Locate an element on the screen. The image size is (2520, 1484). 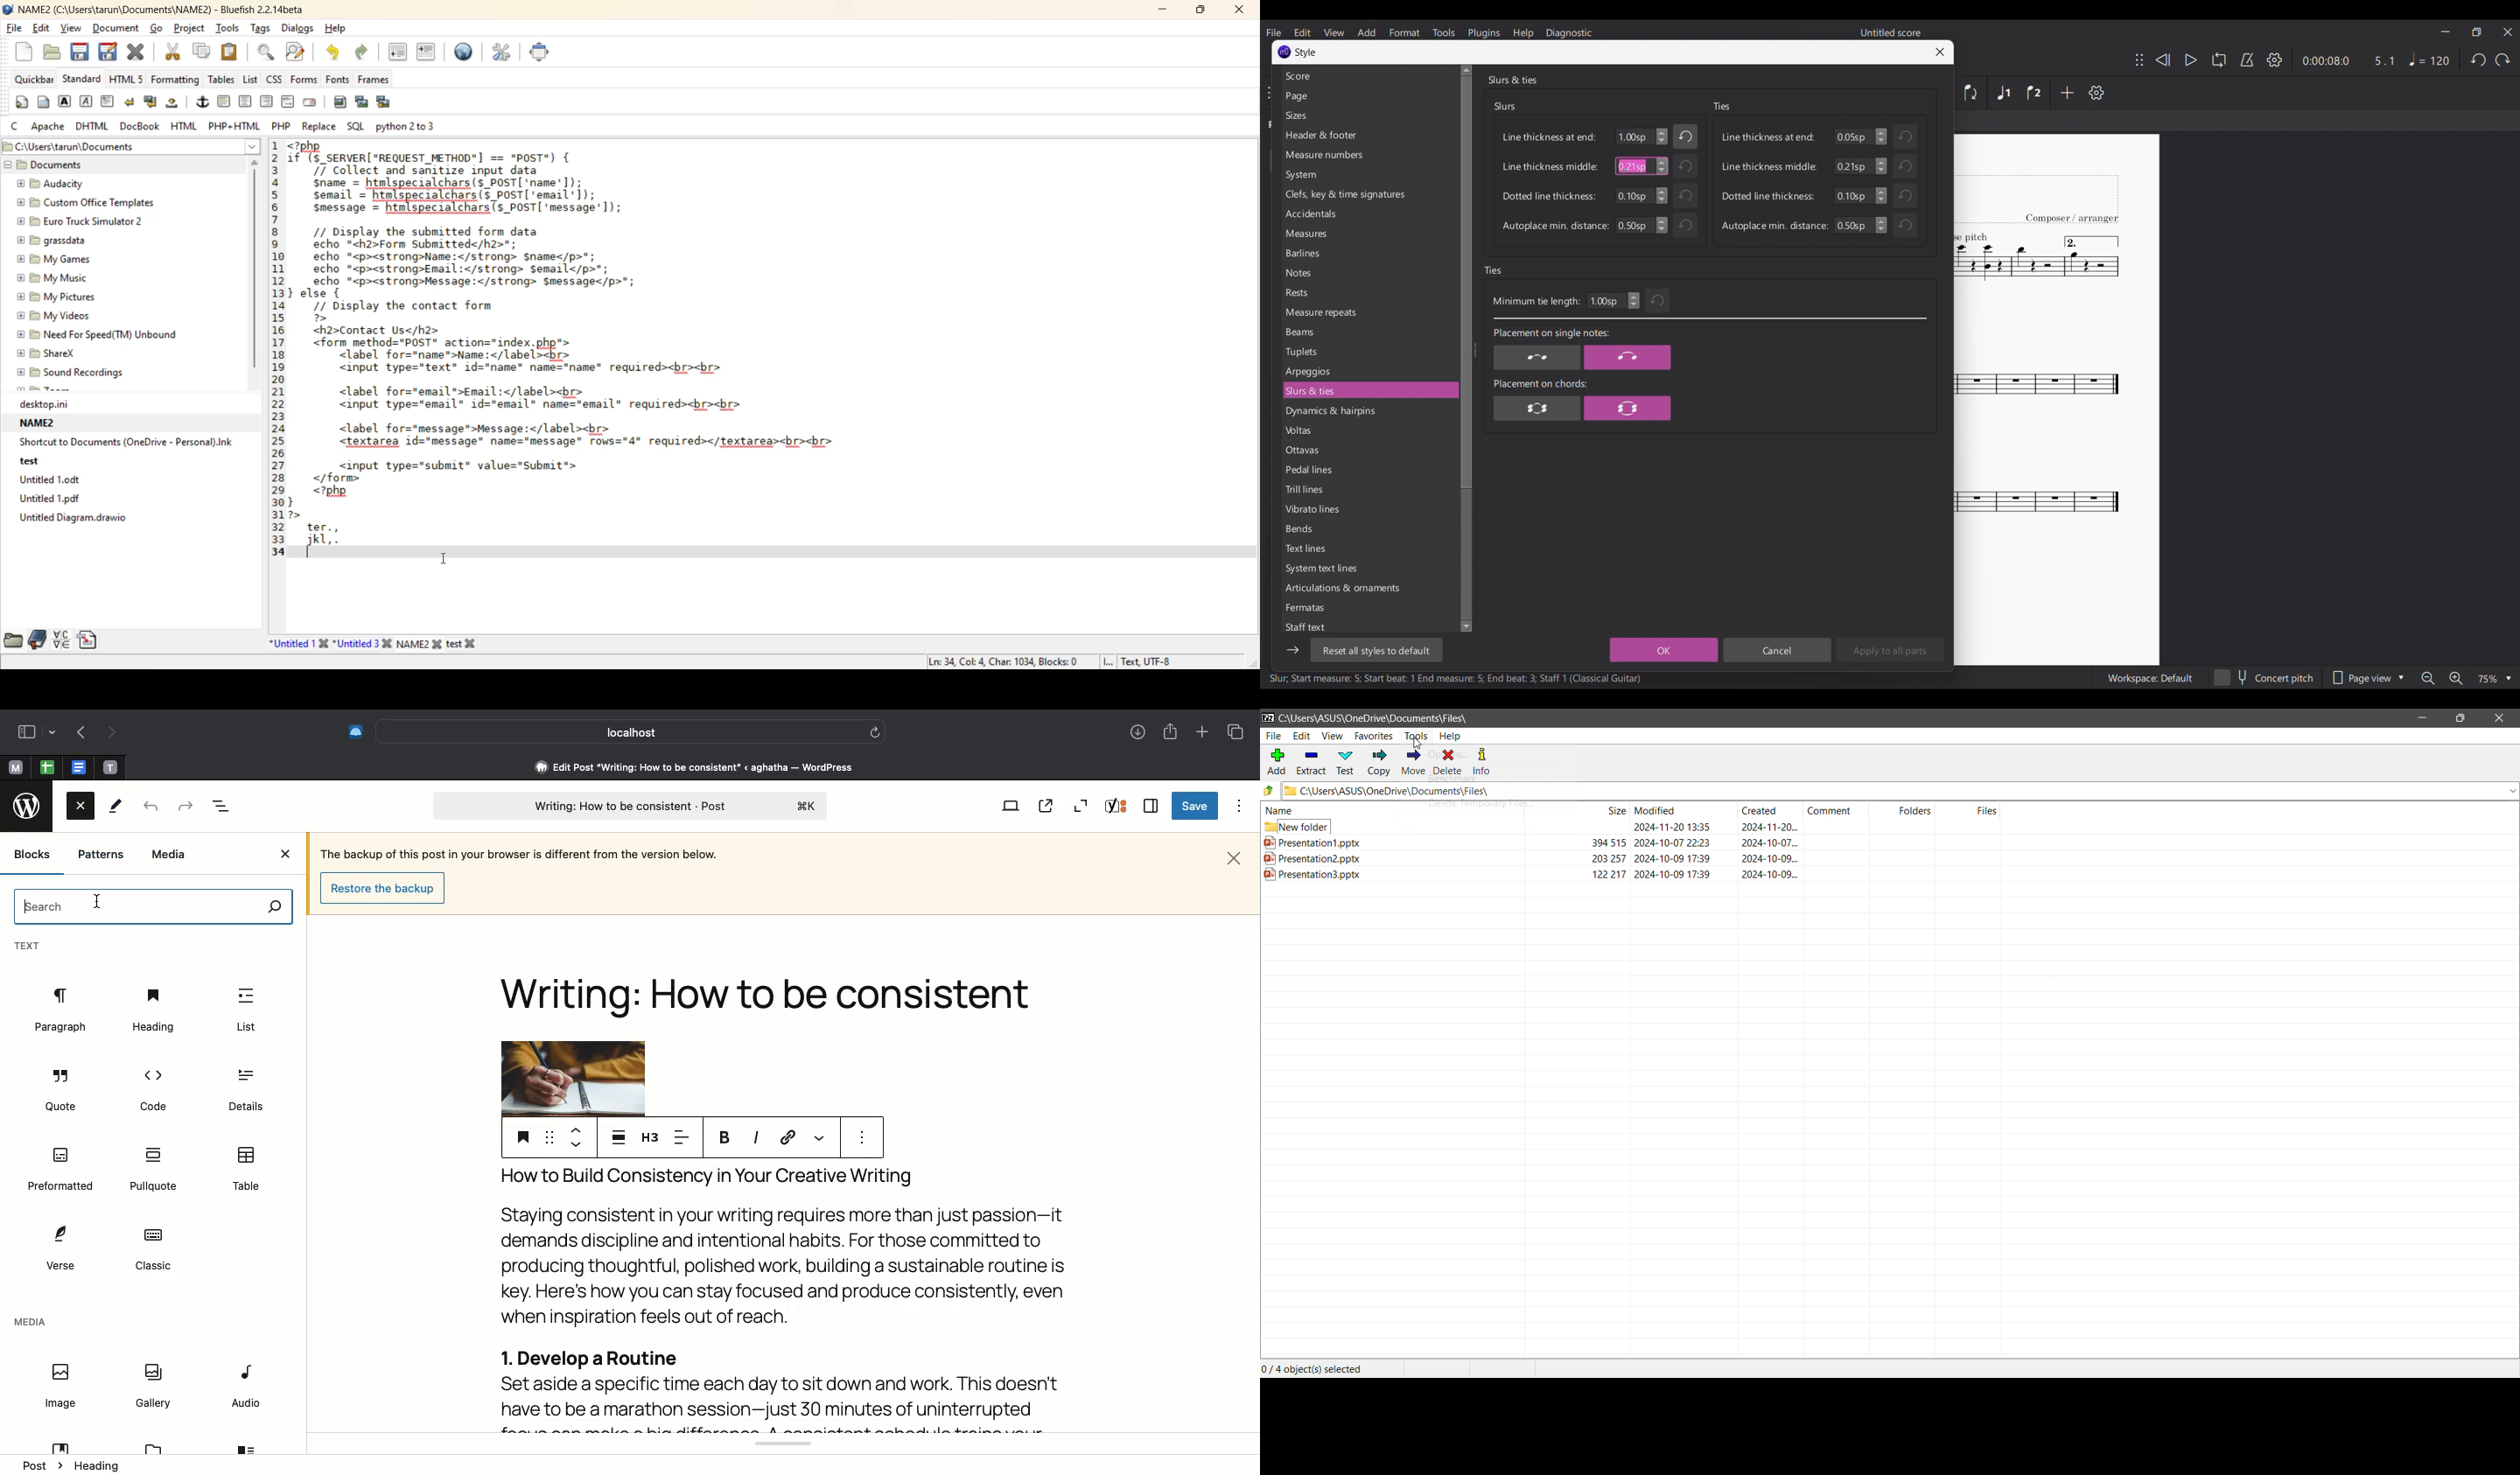
View is located at coordinates (1007, 807).